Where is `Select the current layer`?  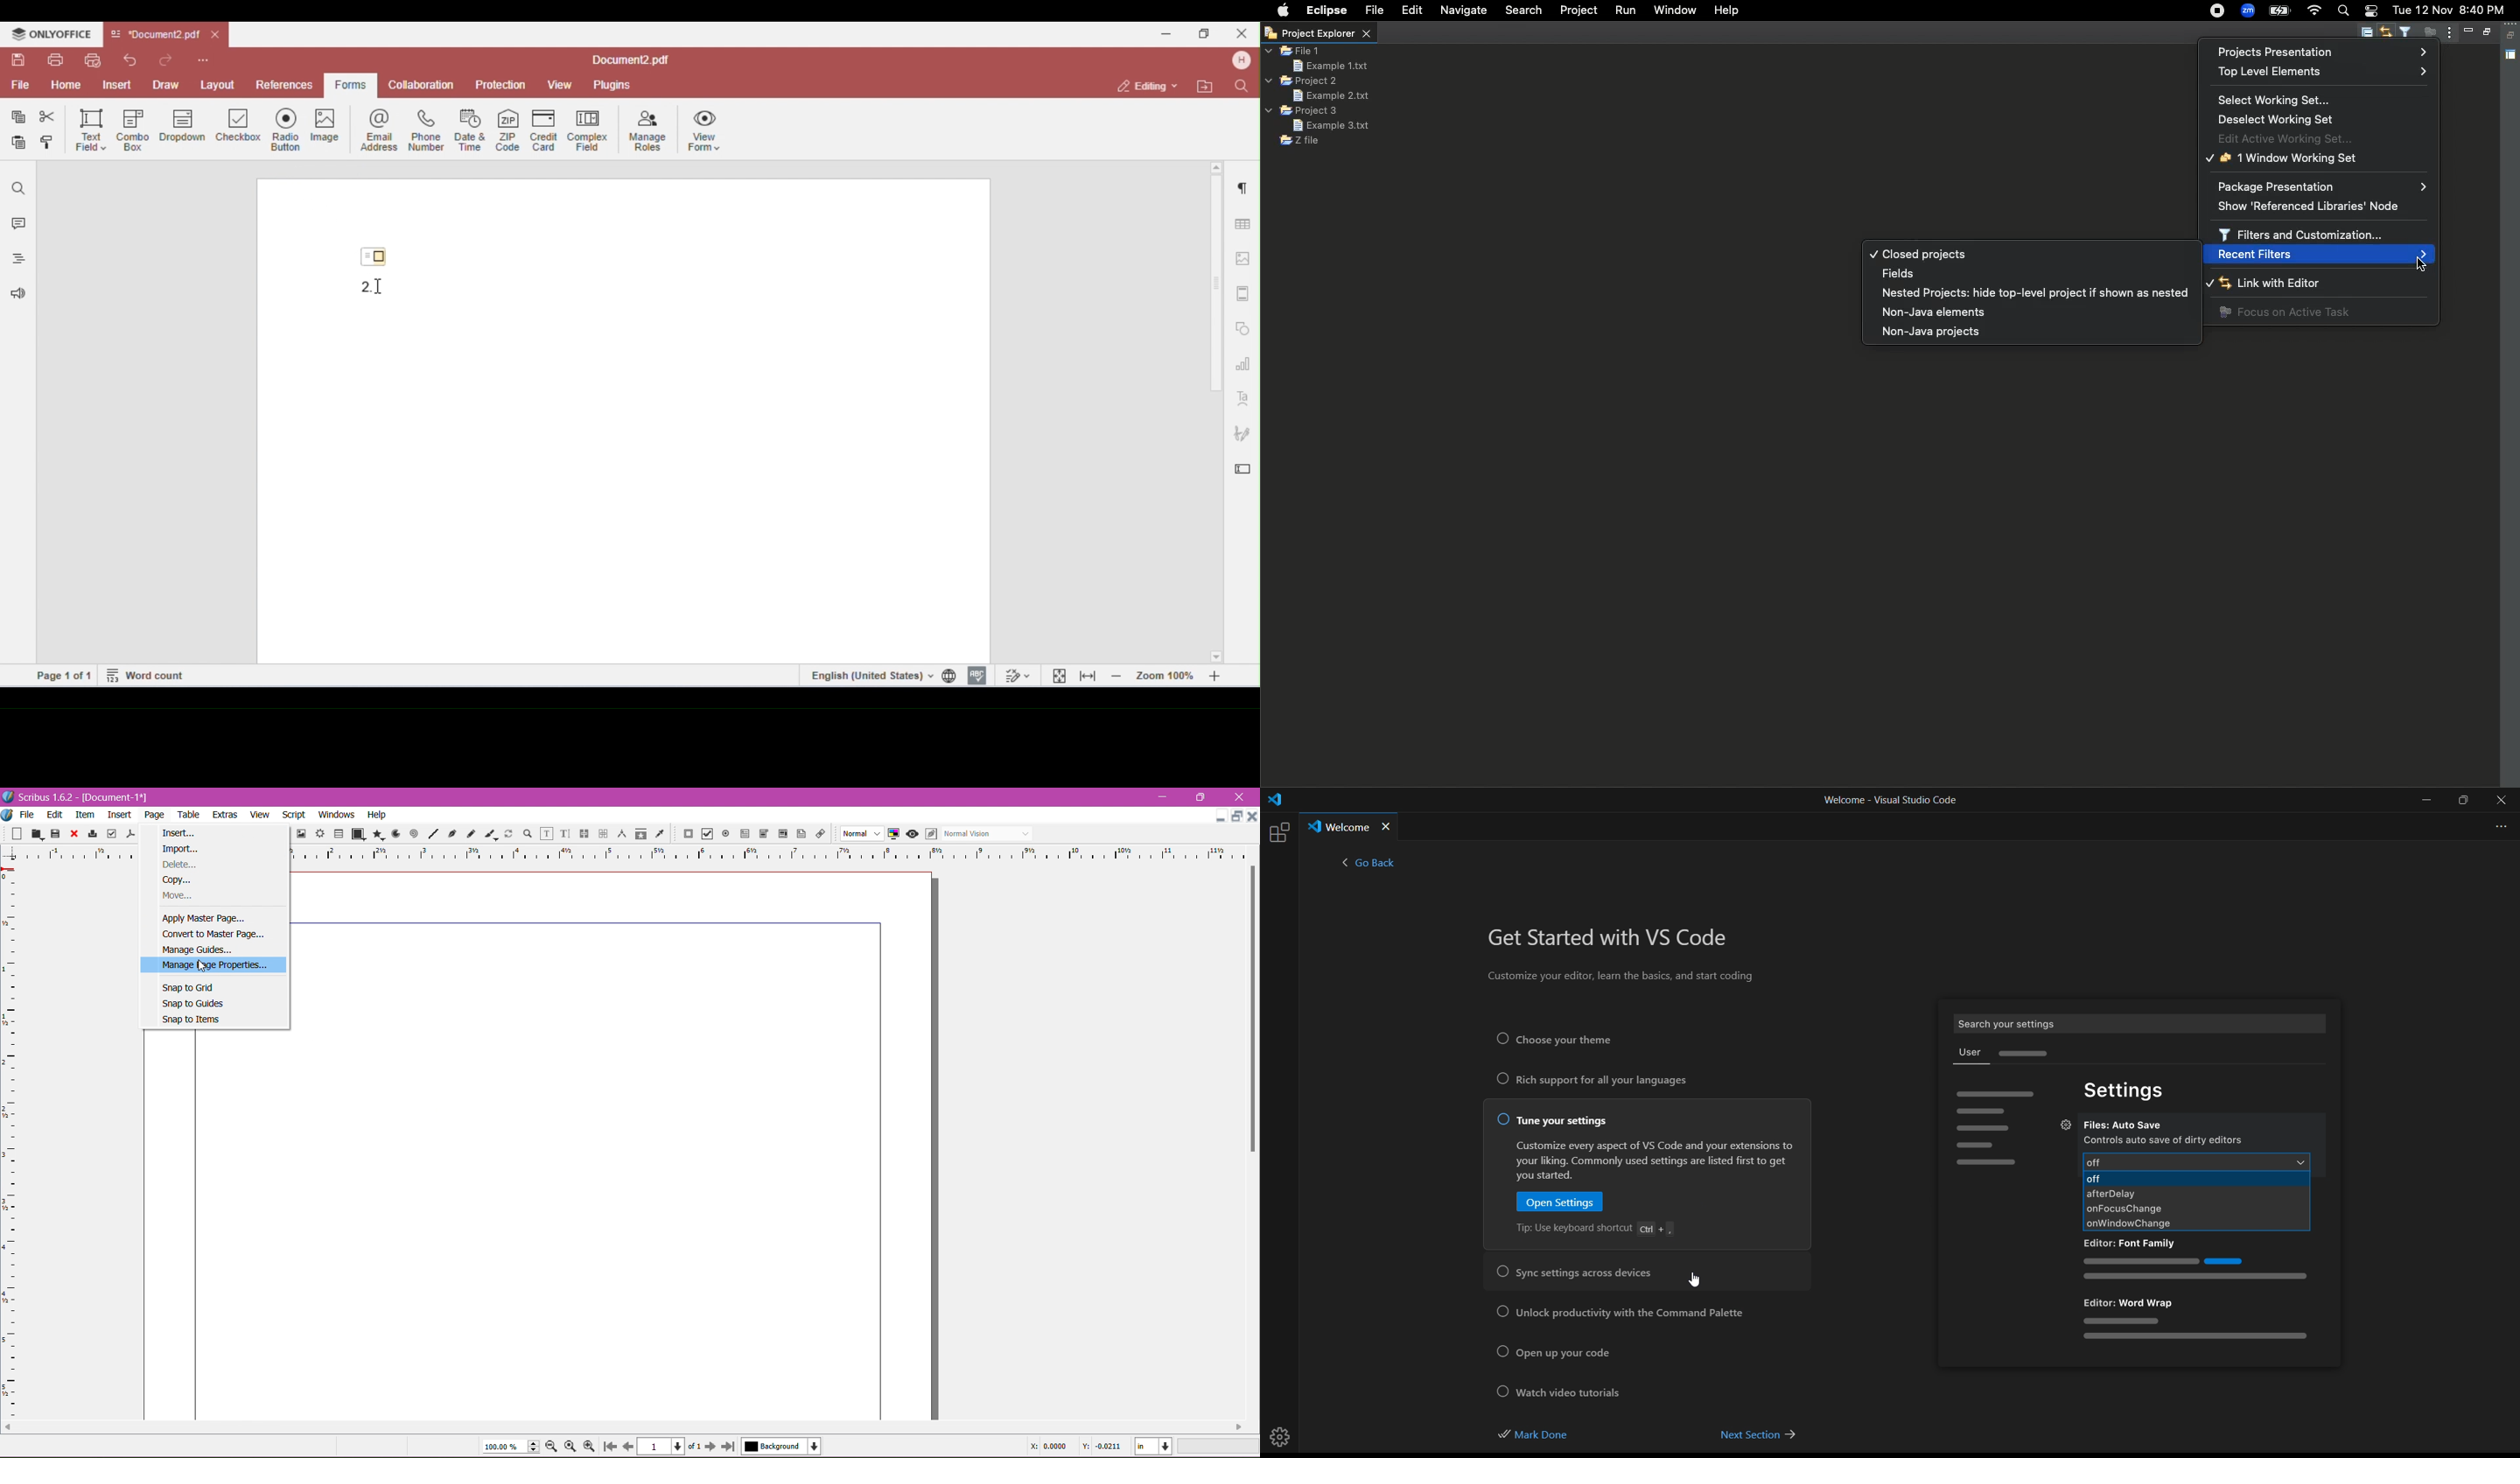 Select the current layer is located at coordinates (779, 1447).